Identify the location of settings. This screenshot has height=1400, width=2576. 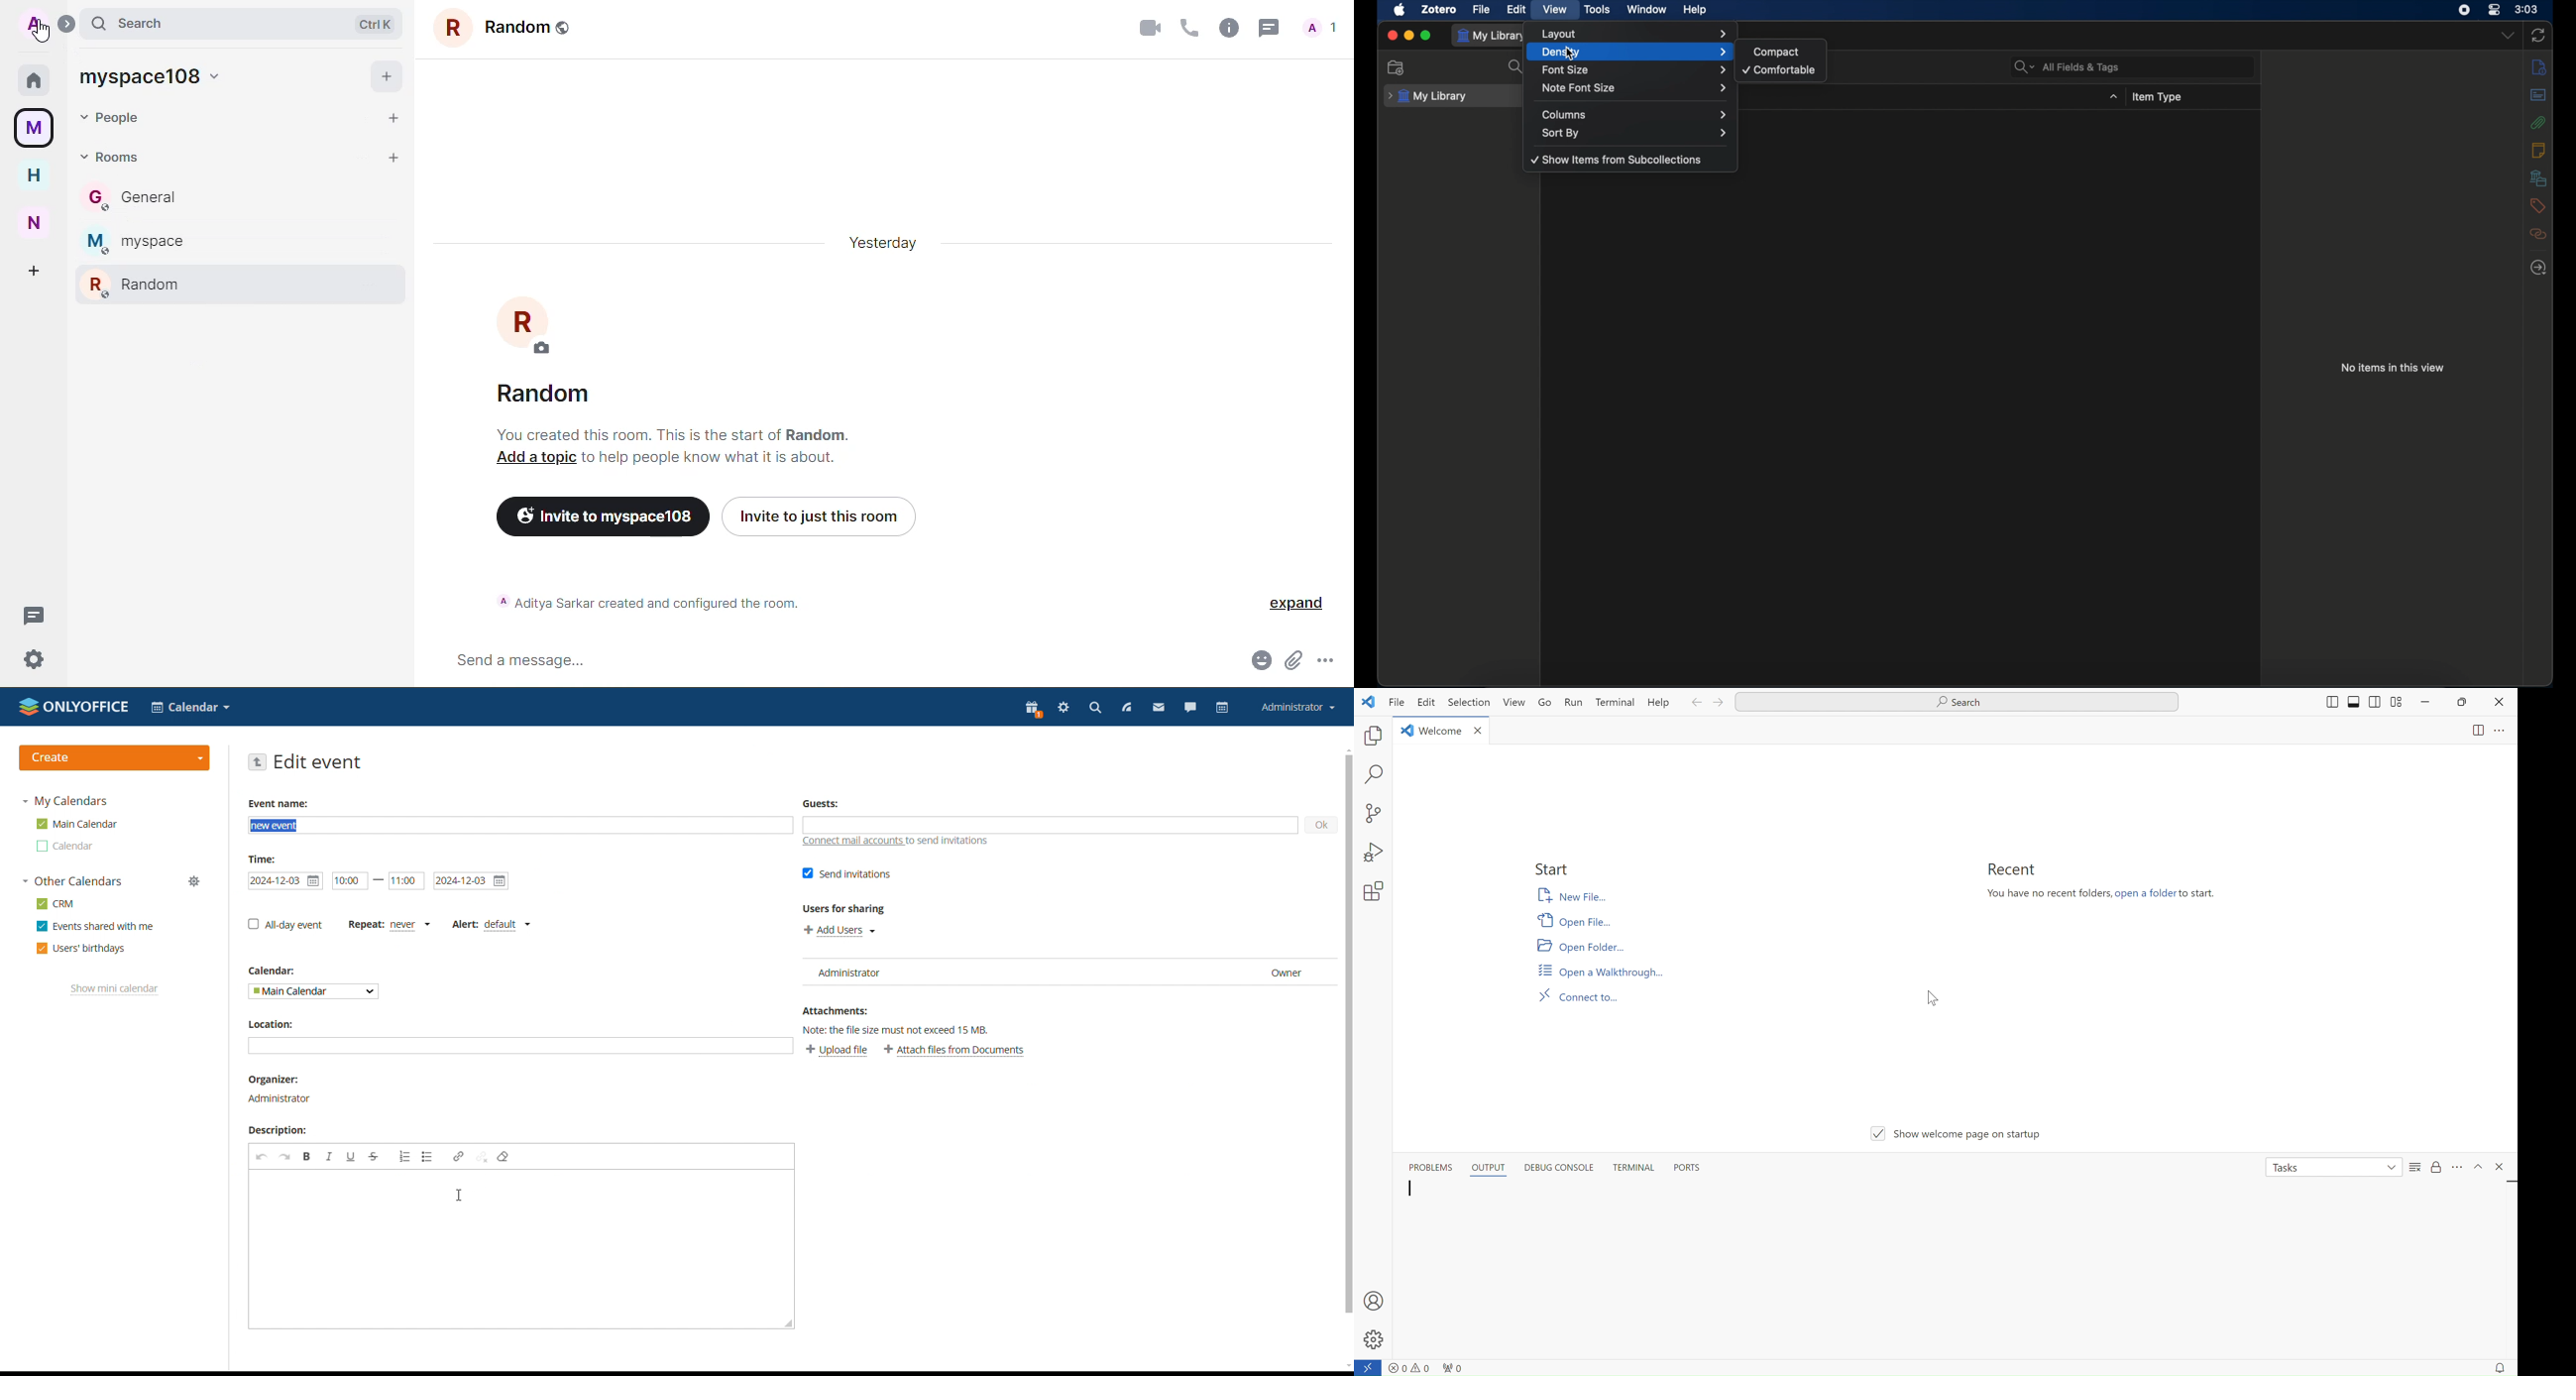
(32, 659).